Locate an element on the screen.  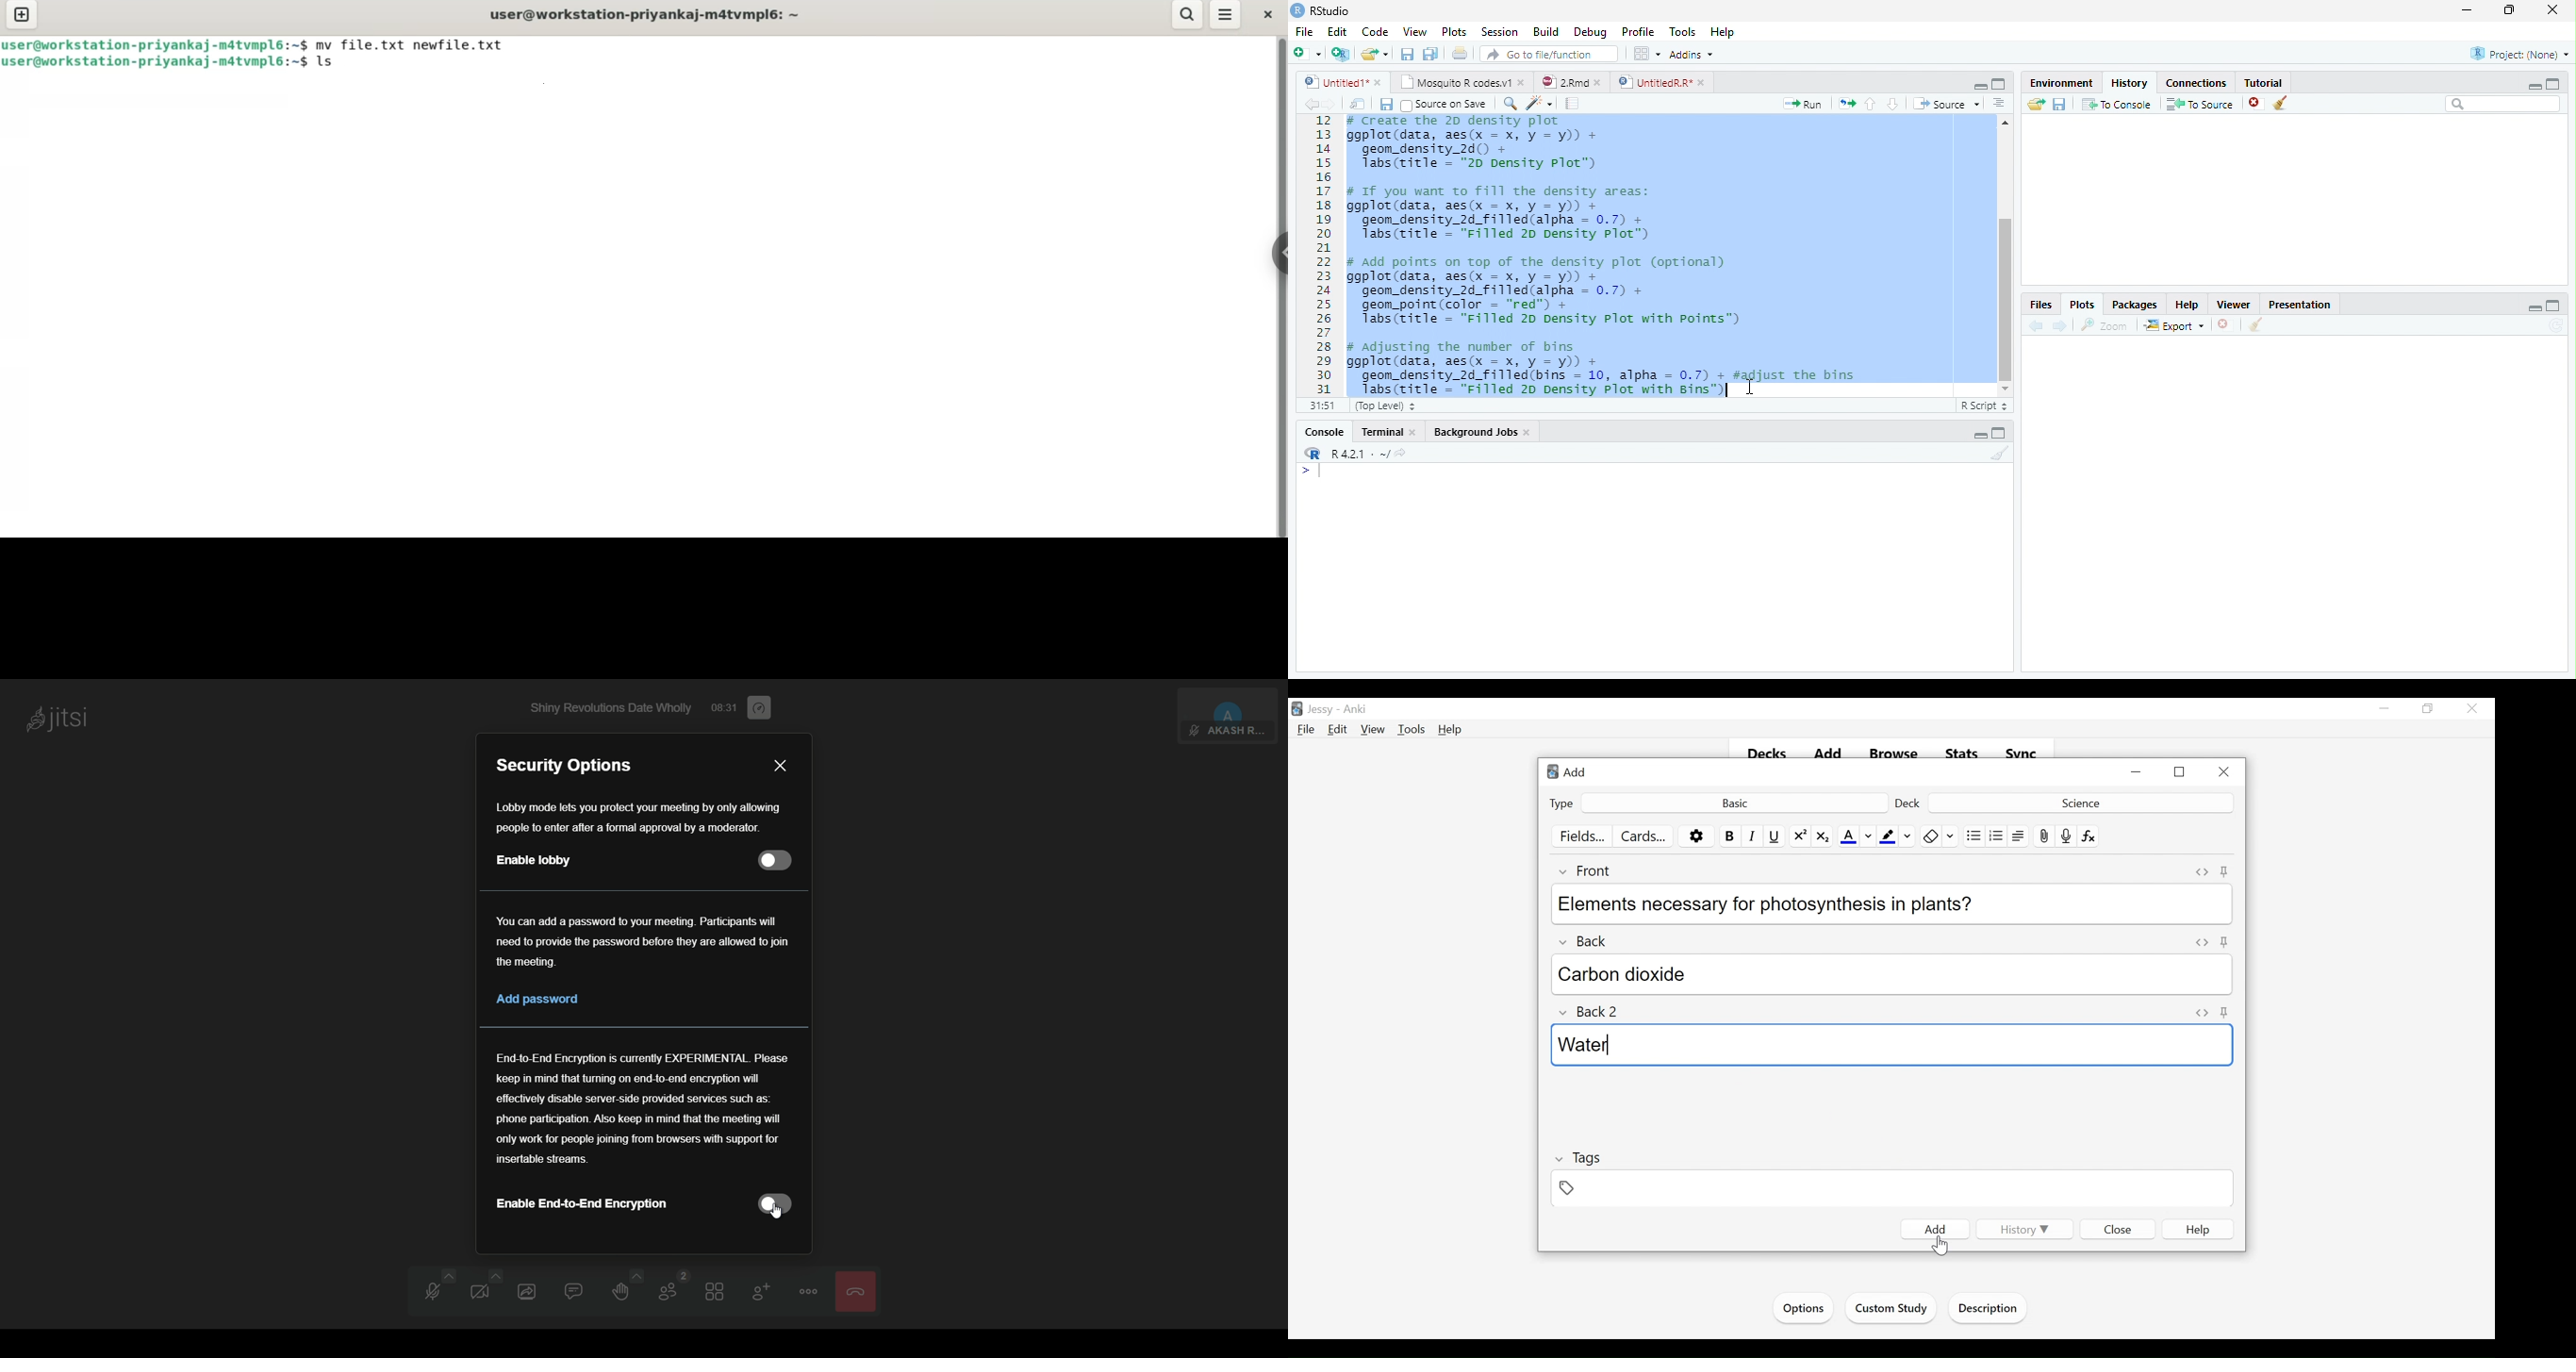
Toggle HTML Editor is located at coordinates (2202, 872).